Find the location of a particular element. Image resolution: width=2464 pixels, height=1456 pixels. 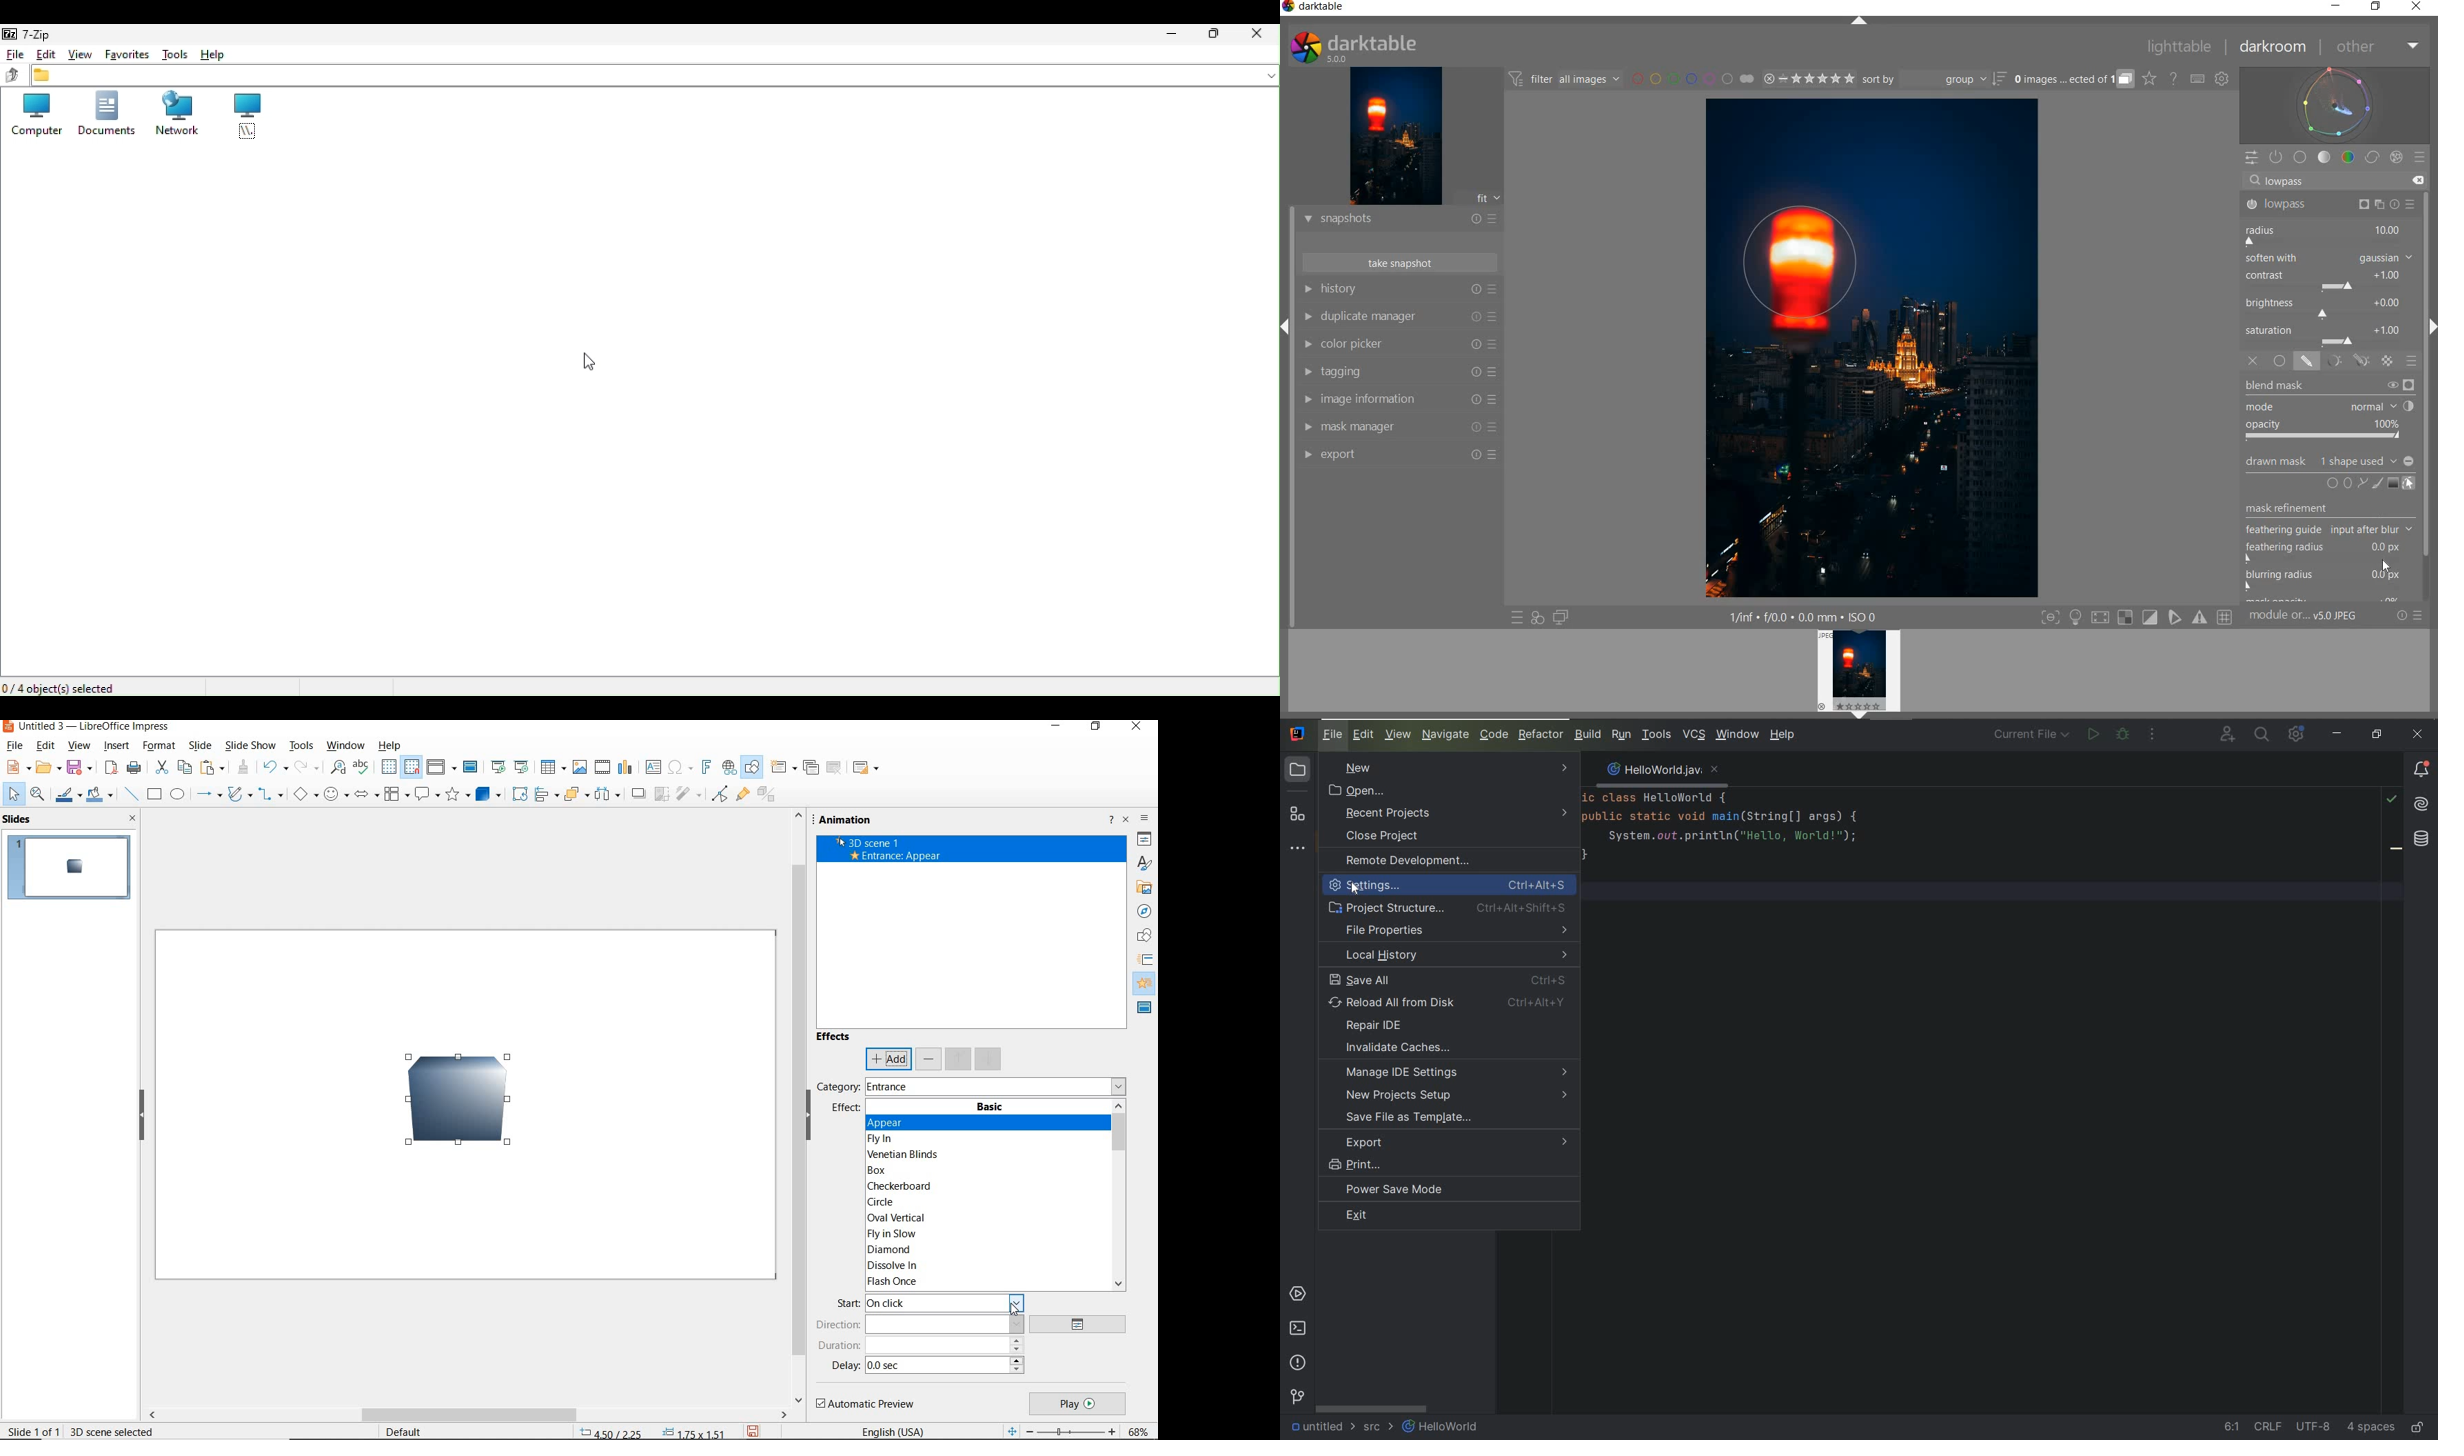

Network is located at coordinates (172, 114).